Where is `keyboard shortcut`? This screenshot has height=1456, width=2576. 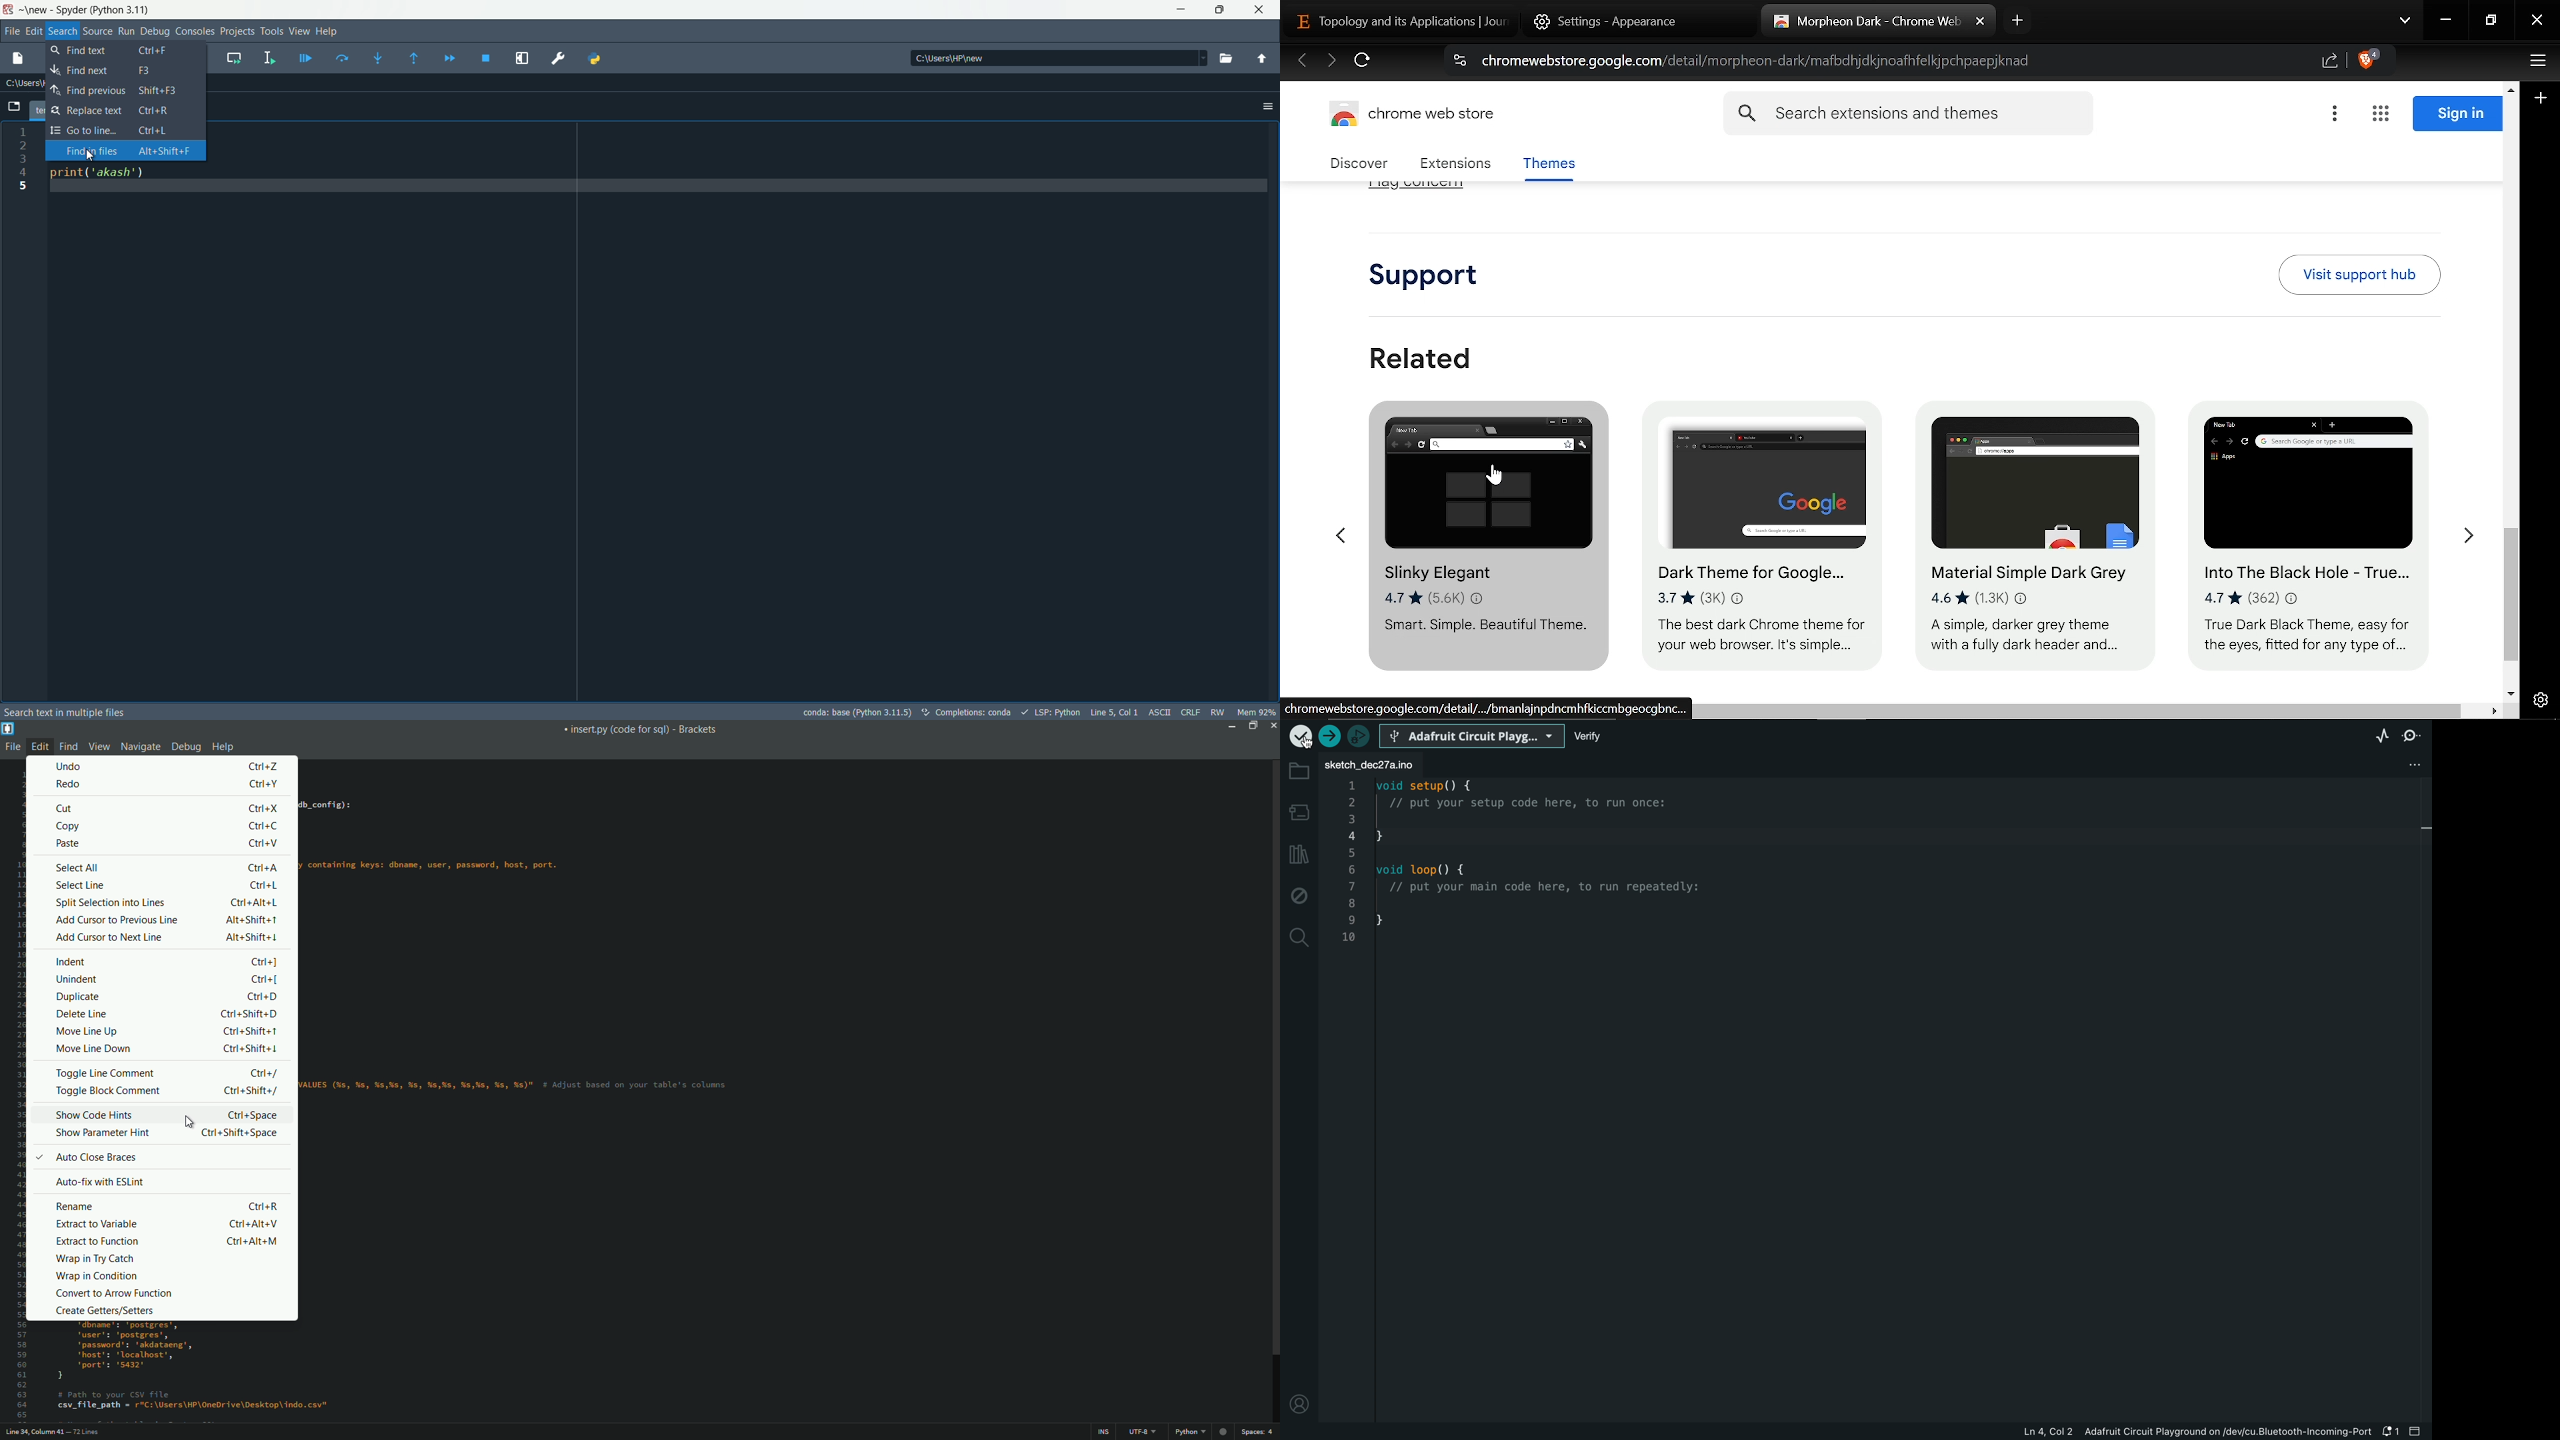
keyboard shortcut is located at coordinates (263, 766).